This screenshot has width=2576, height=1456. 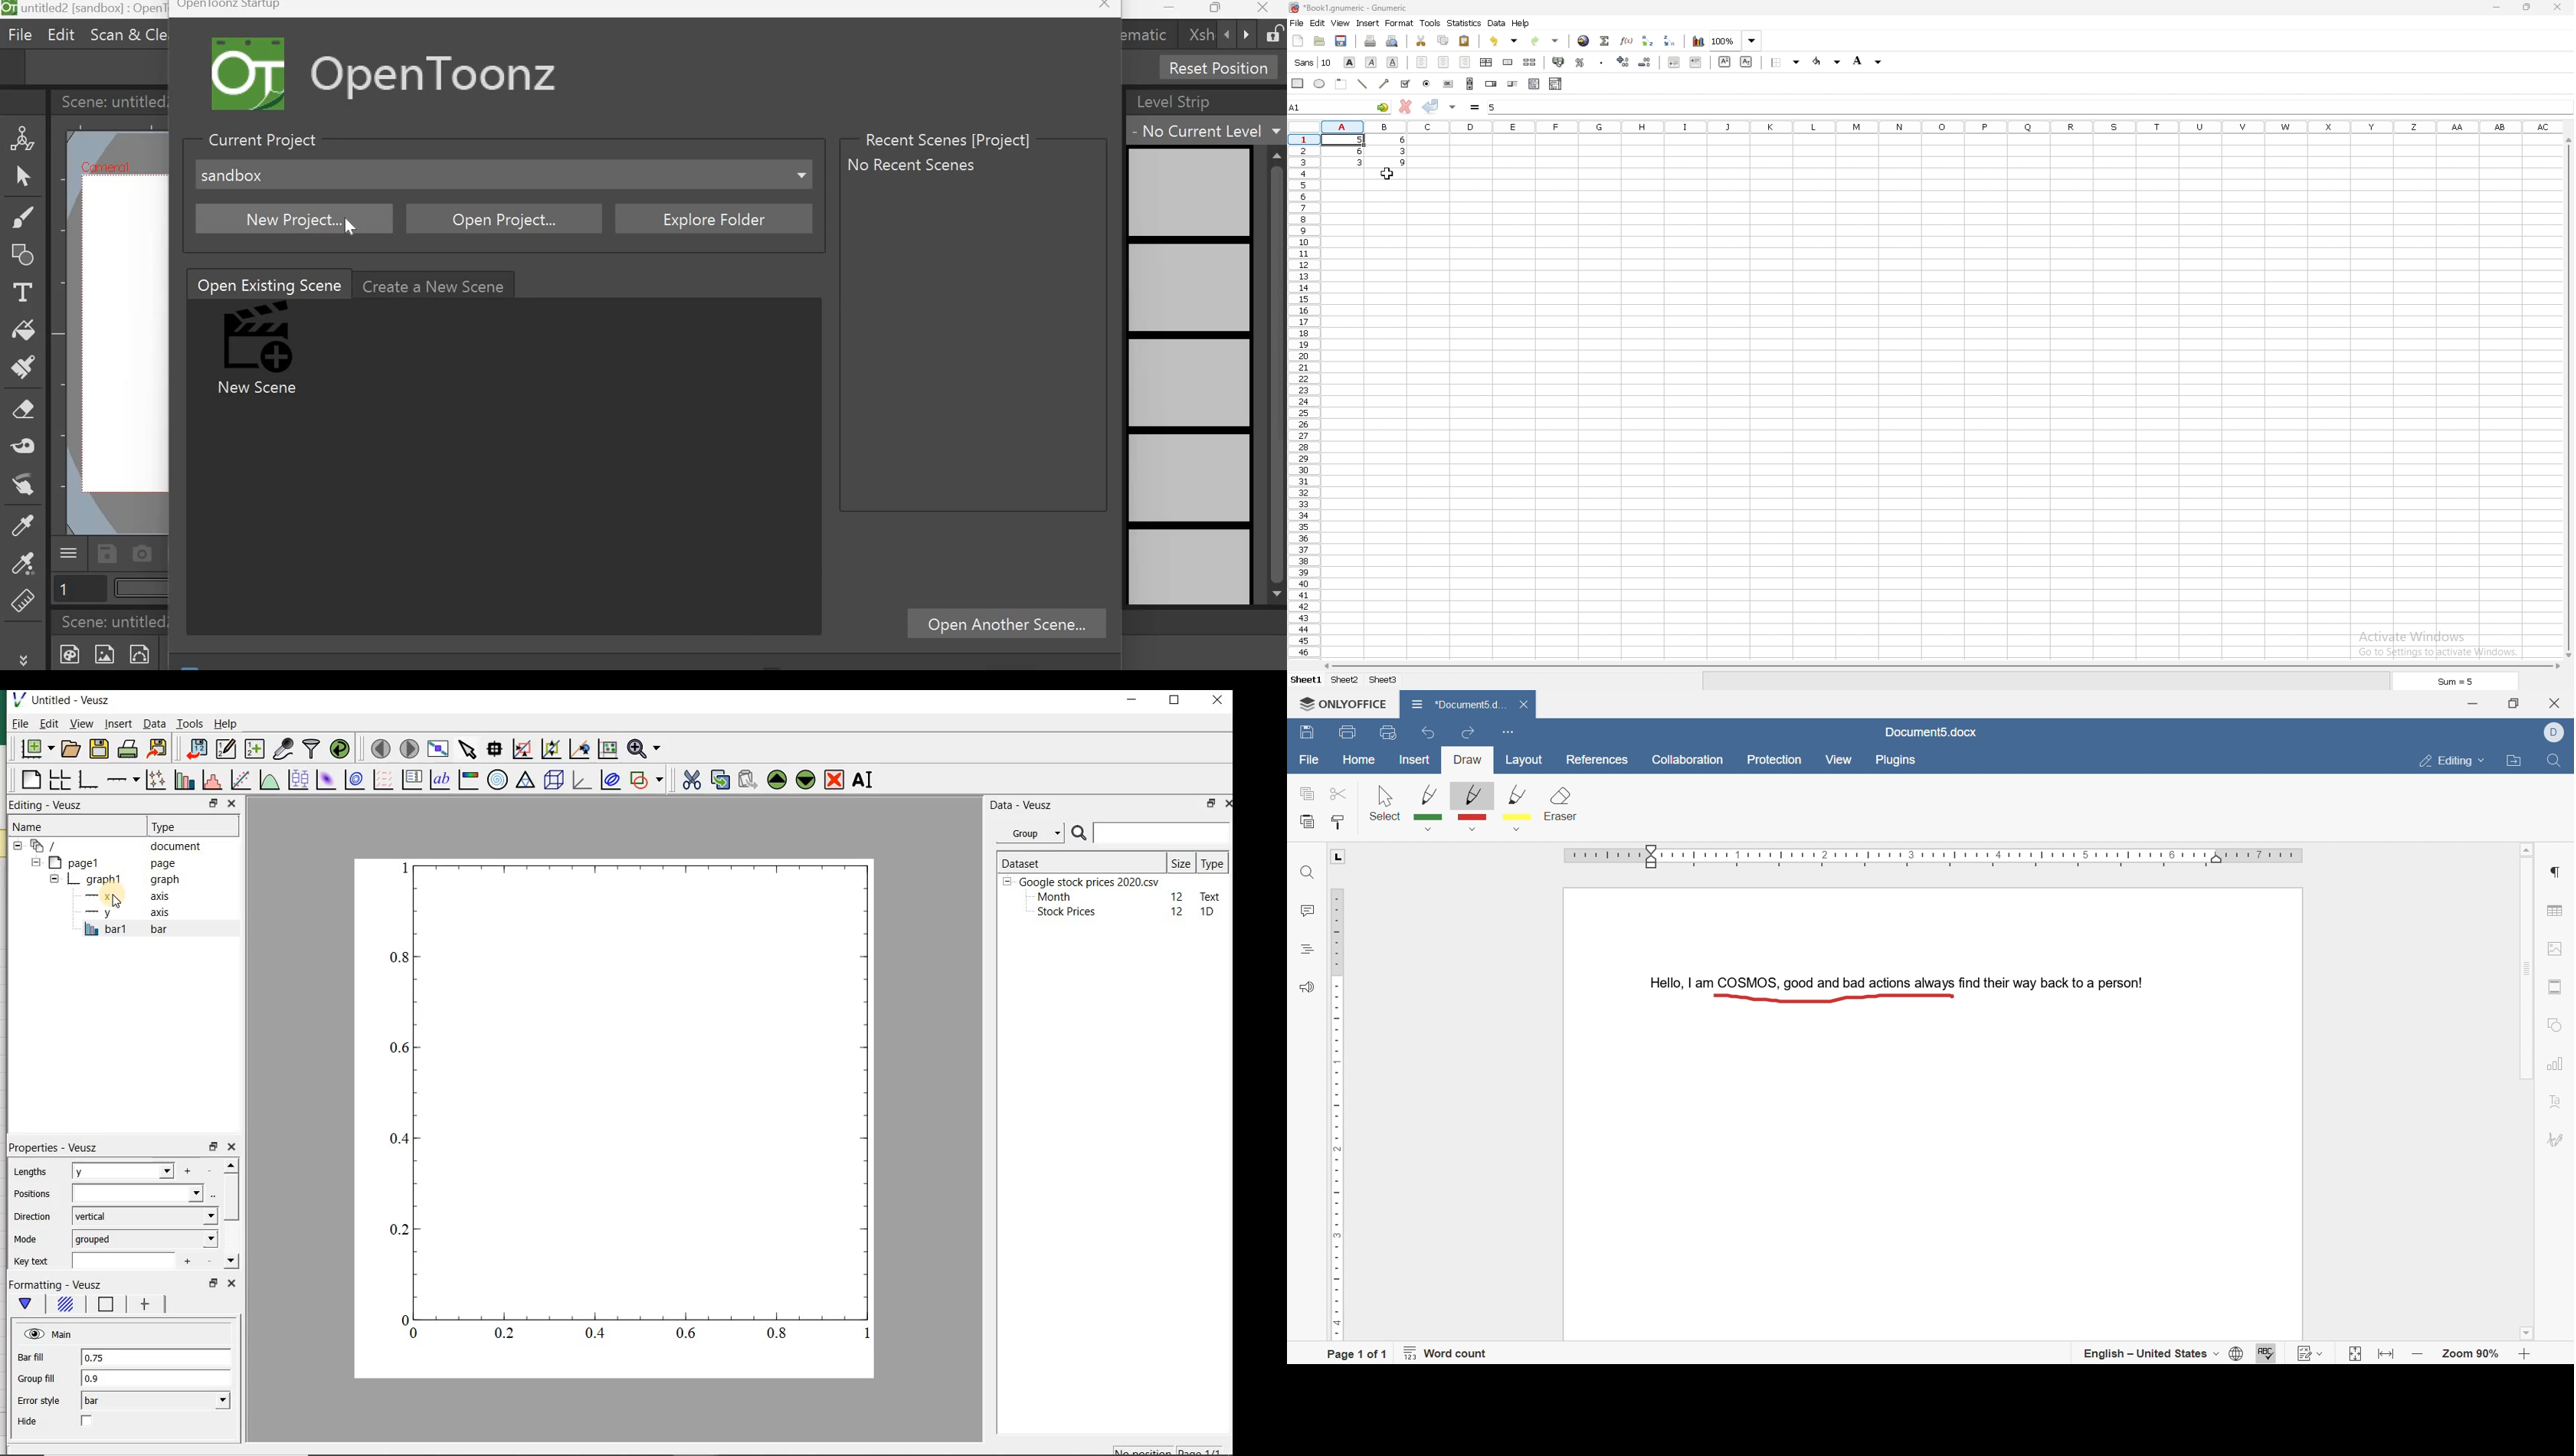 I want to click on cut, so click(x=1335, y=793).